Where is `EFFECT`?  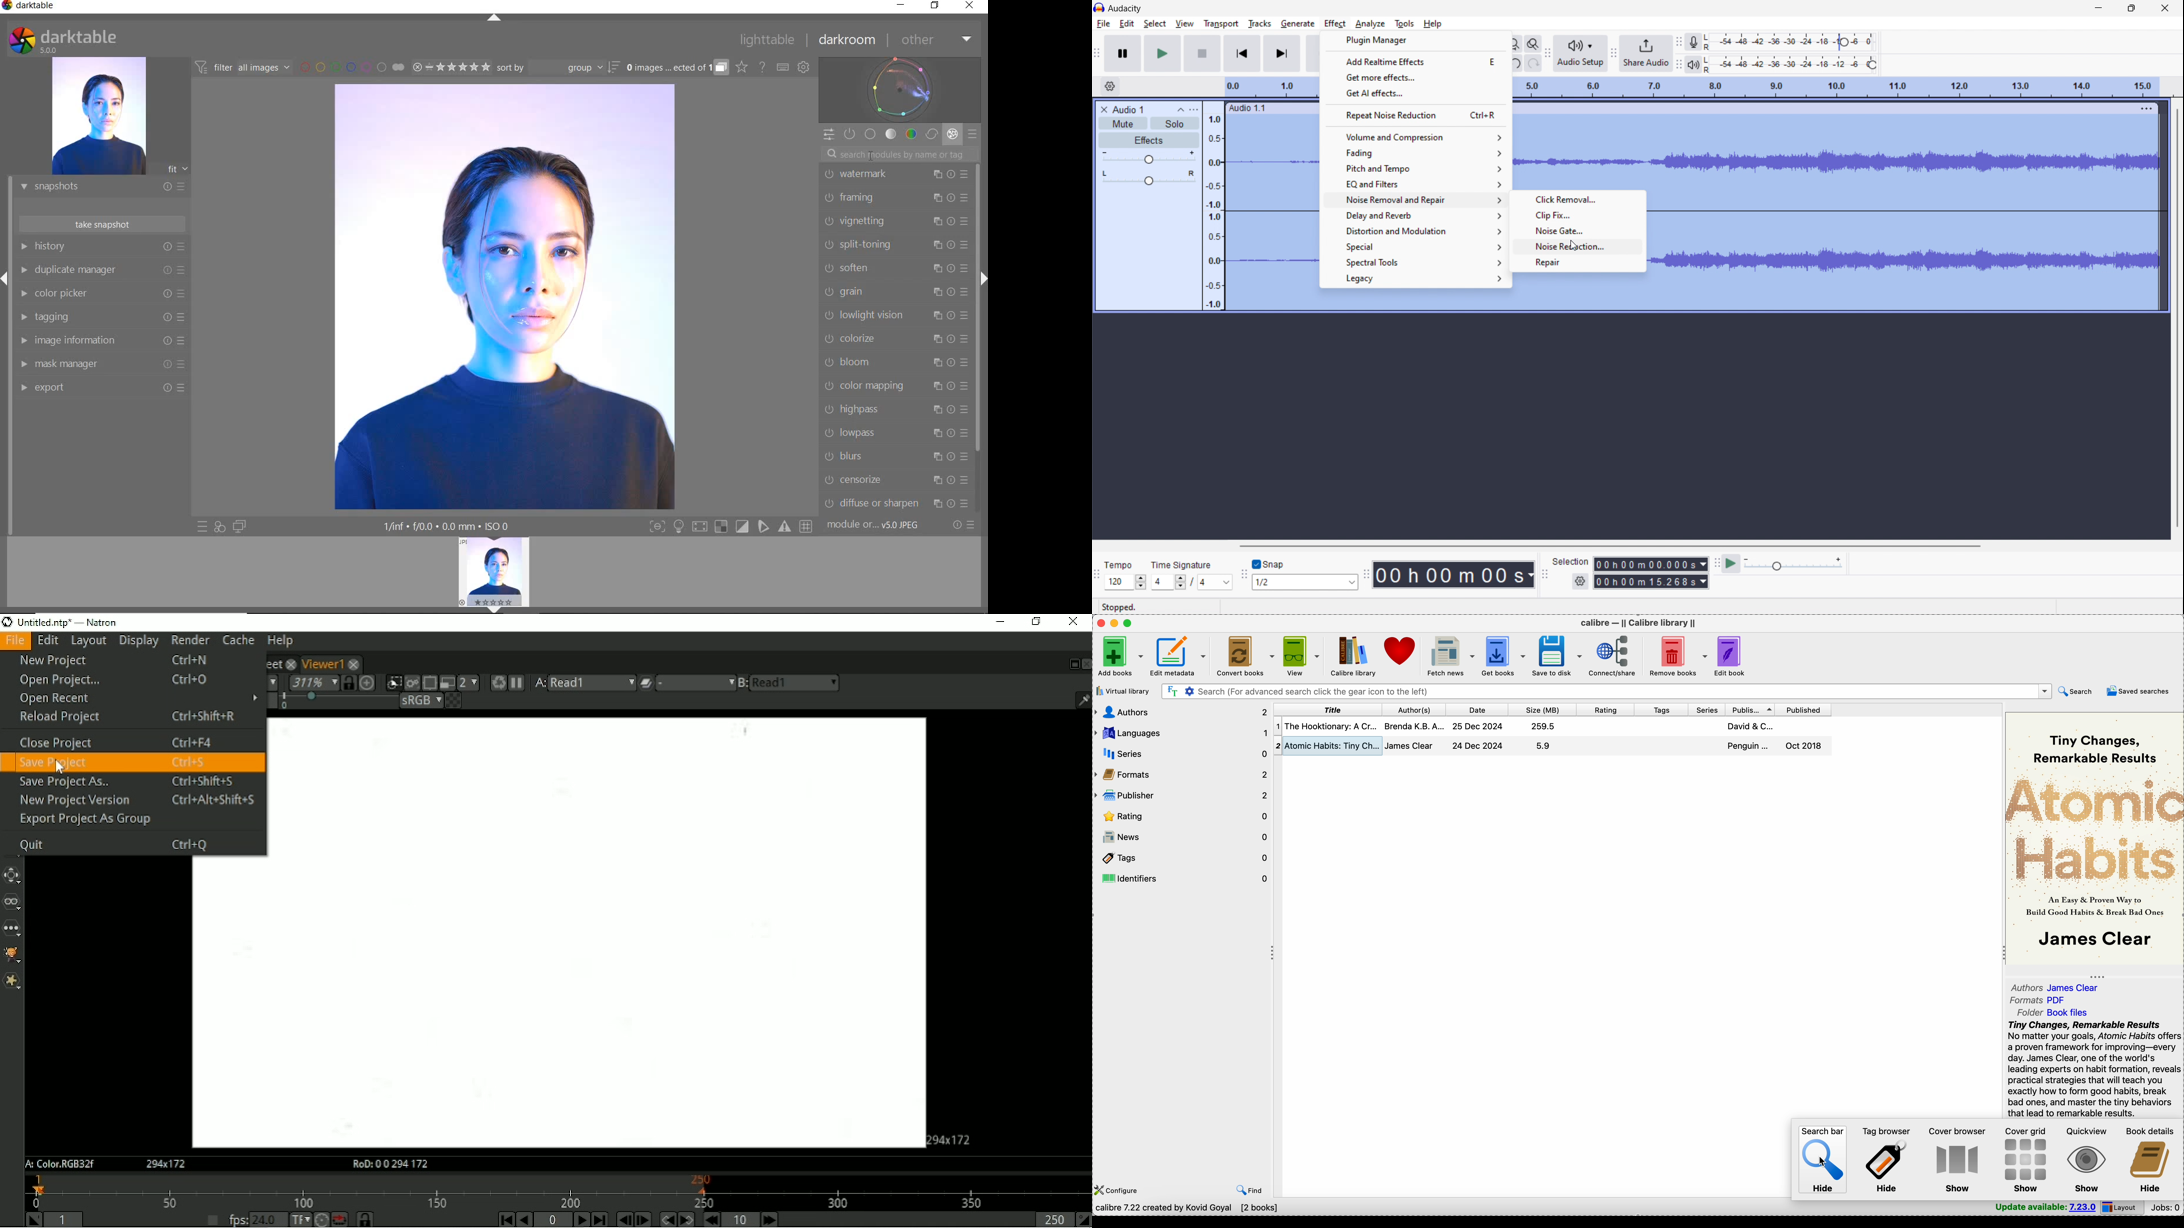 EFFECT is located at coordinates (952, 134).